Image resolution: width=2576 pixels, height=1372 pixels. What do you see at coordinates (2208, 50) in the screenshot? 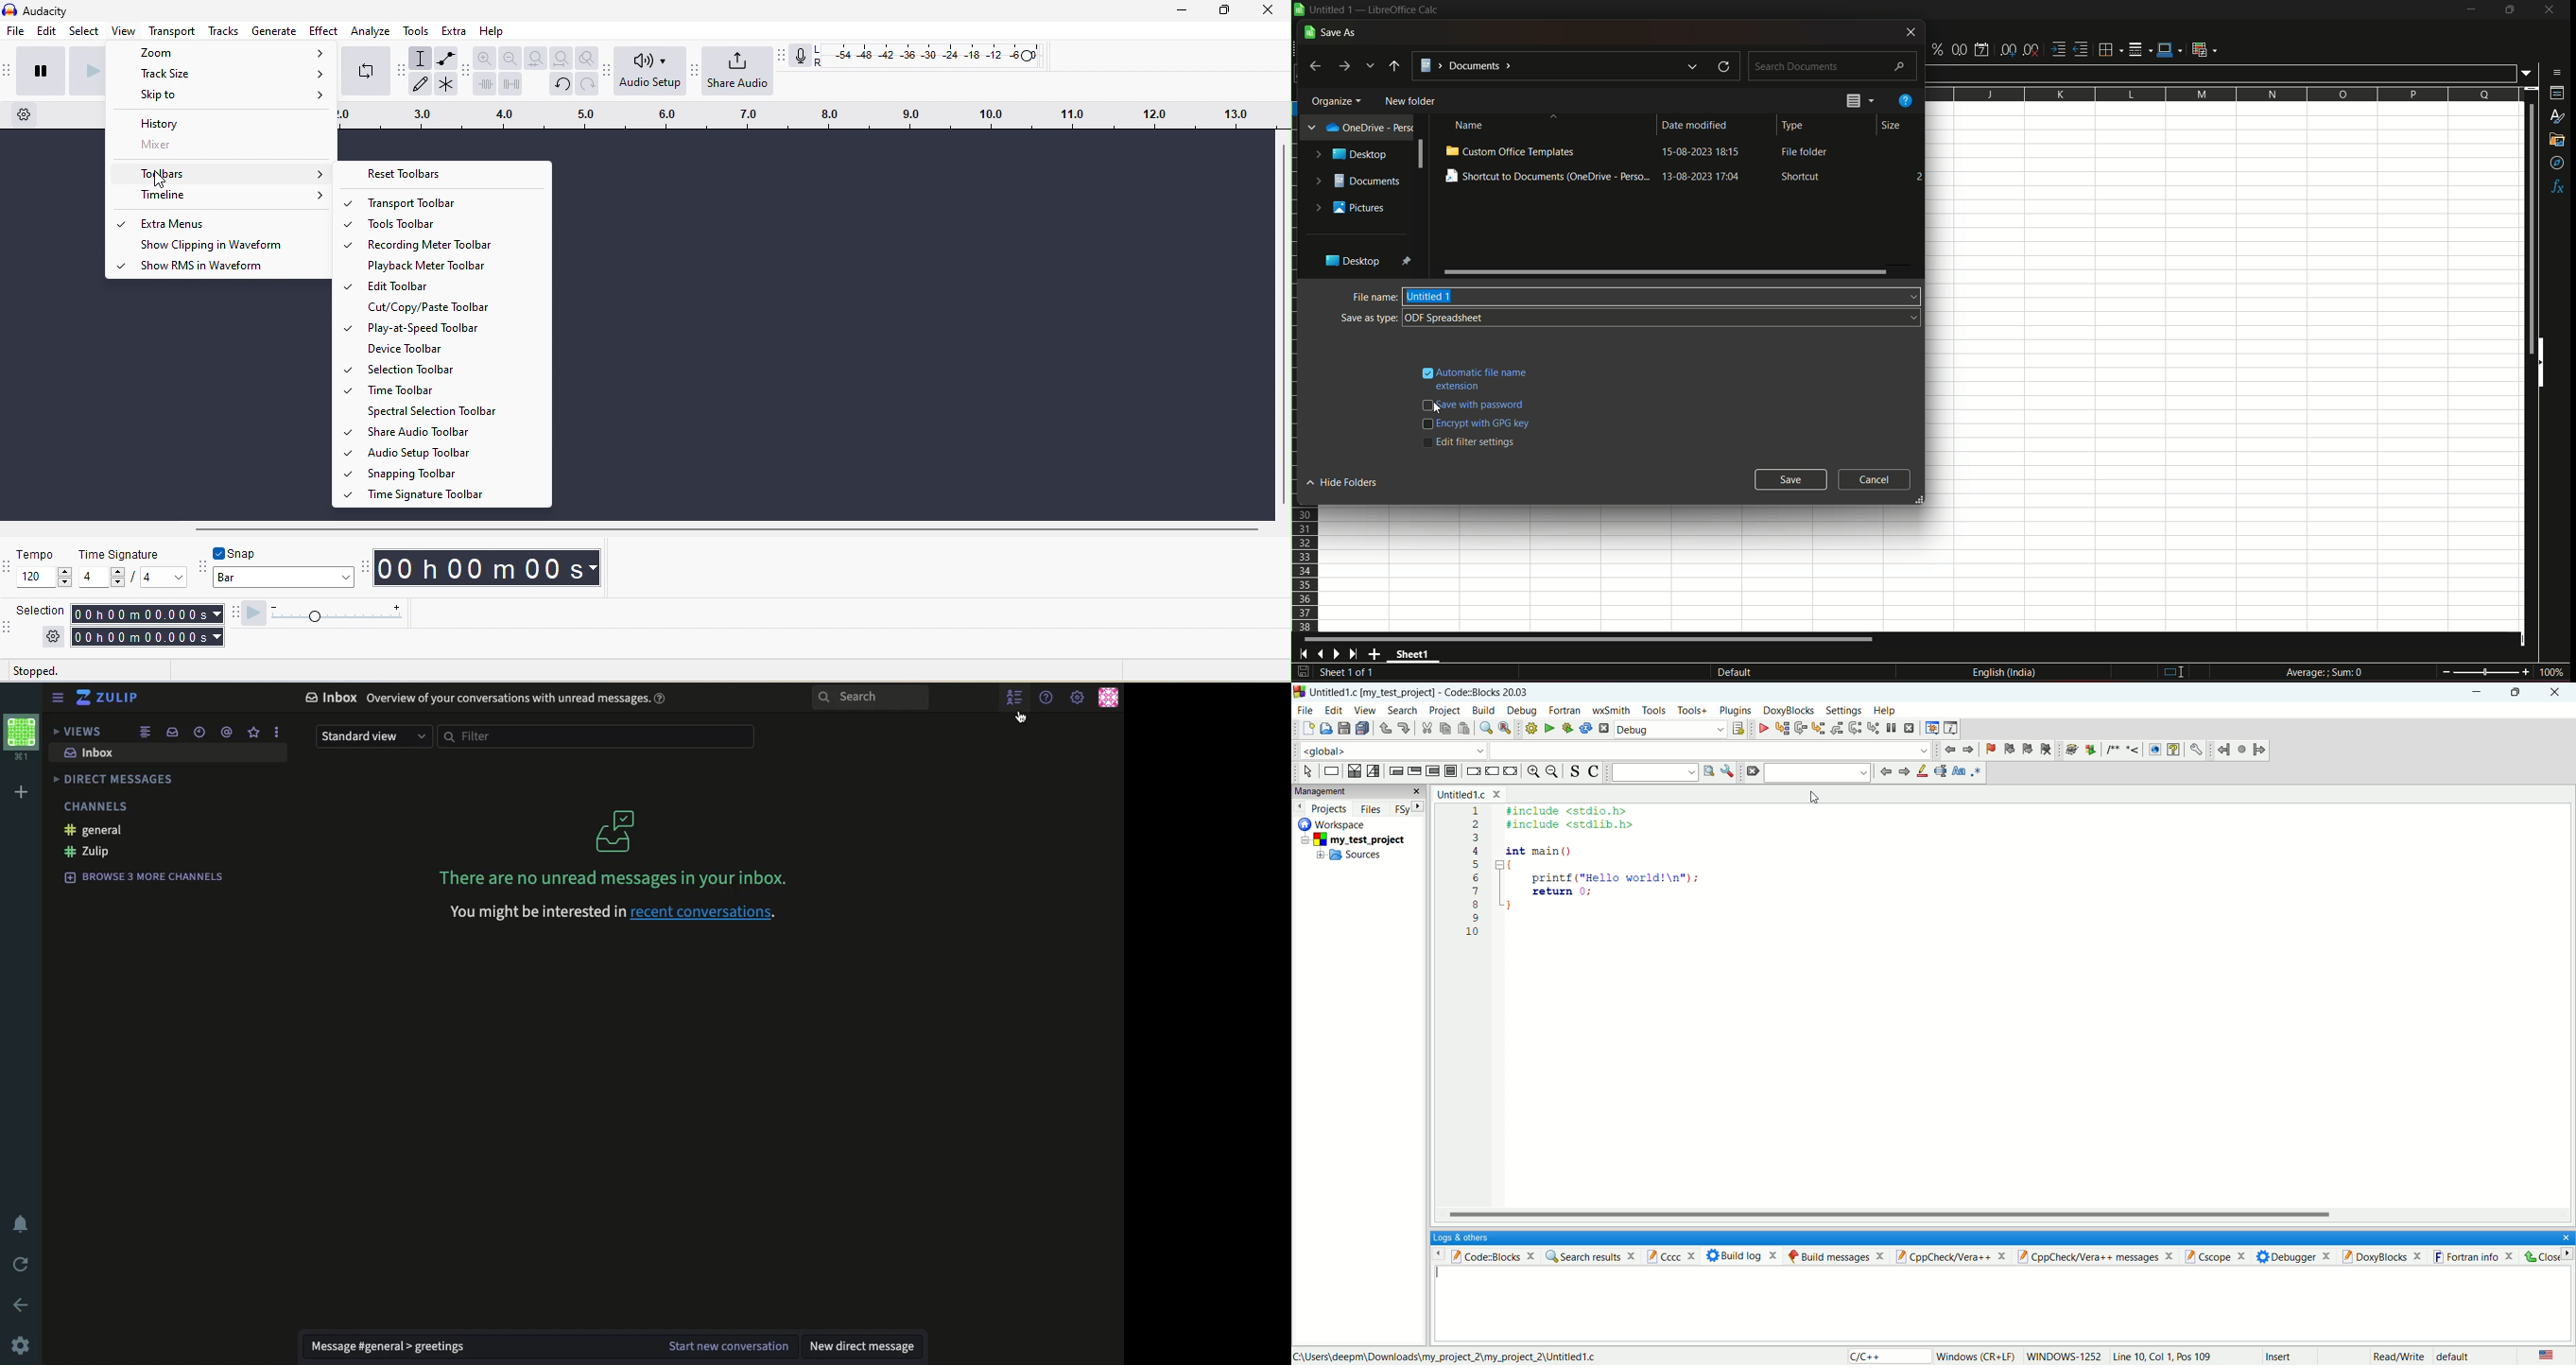
I see `conditional` at bounding box center [2208, 50].